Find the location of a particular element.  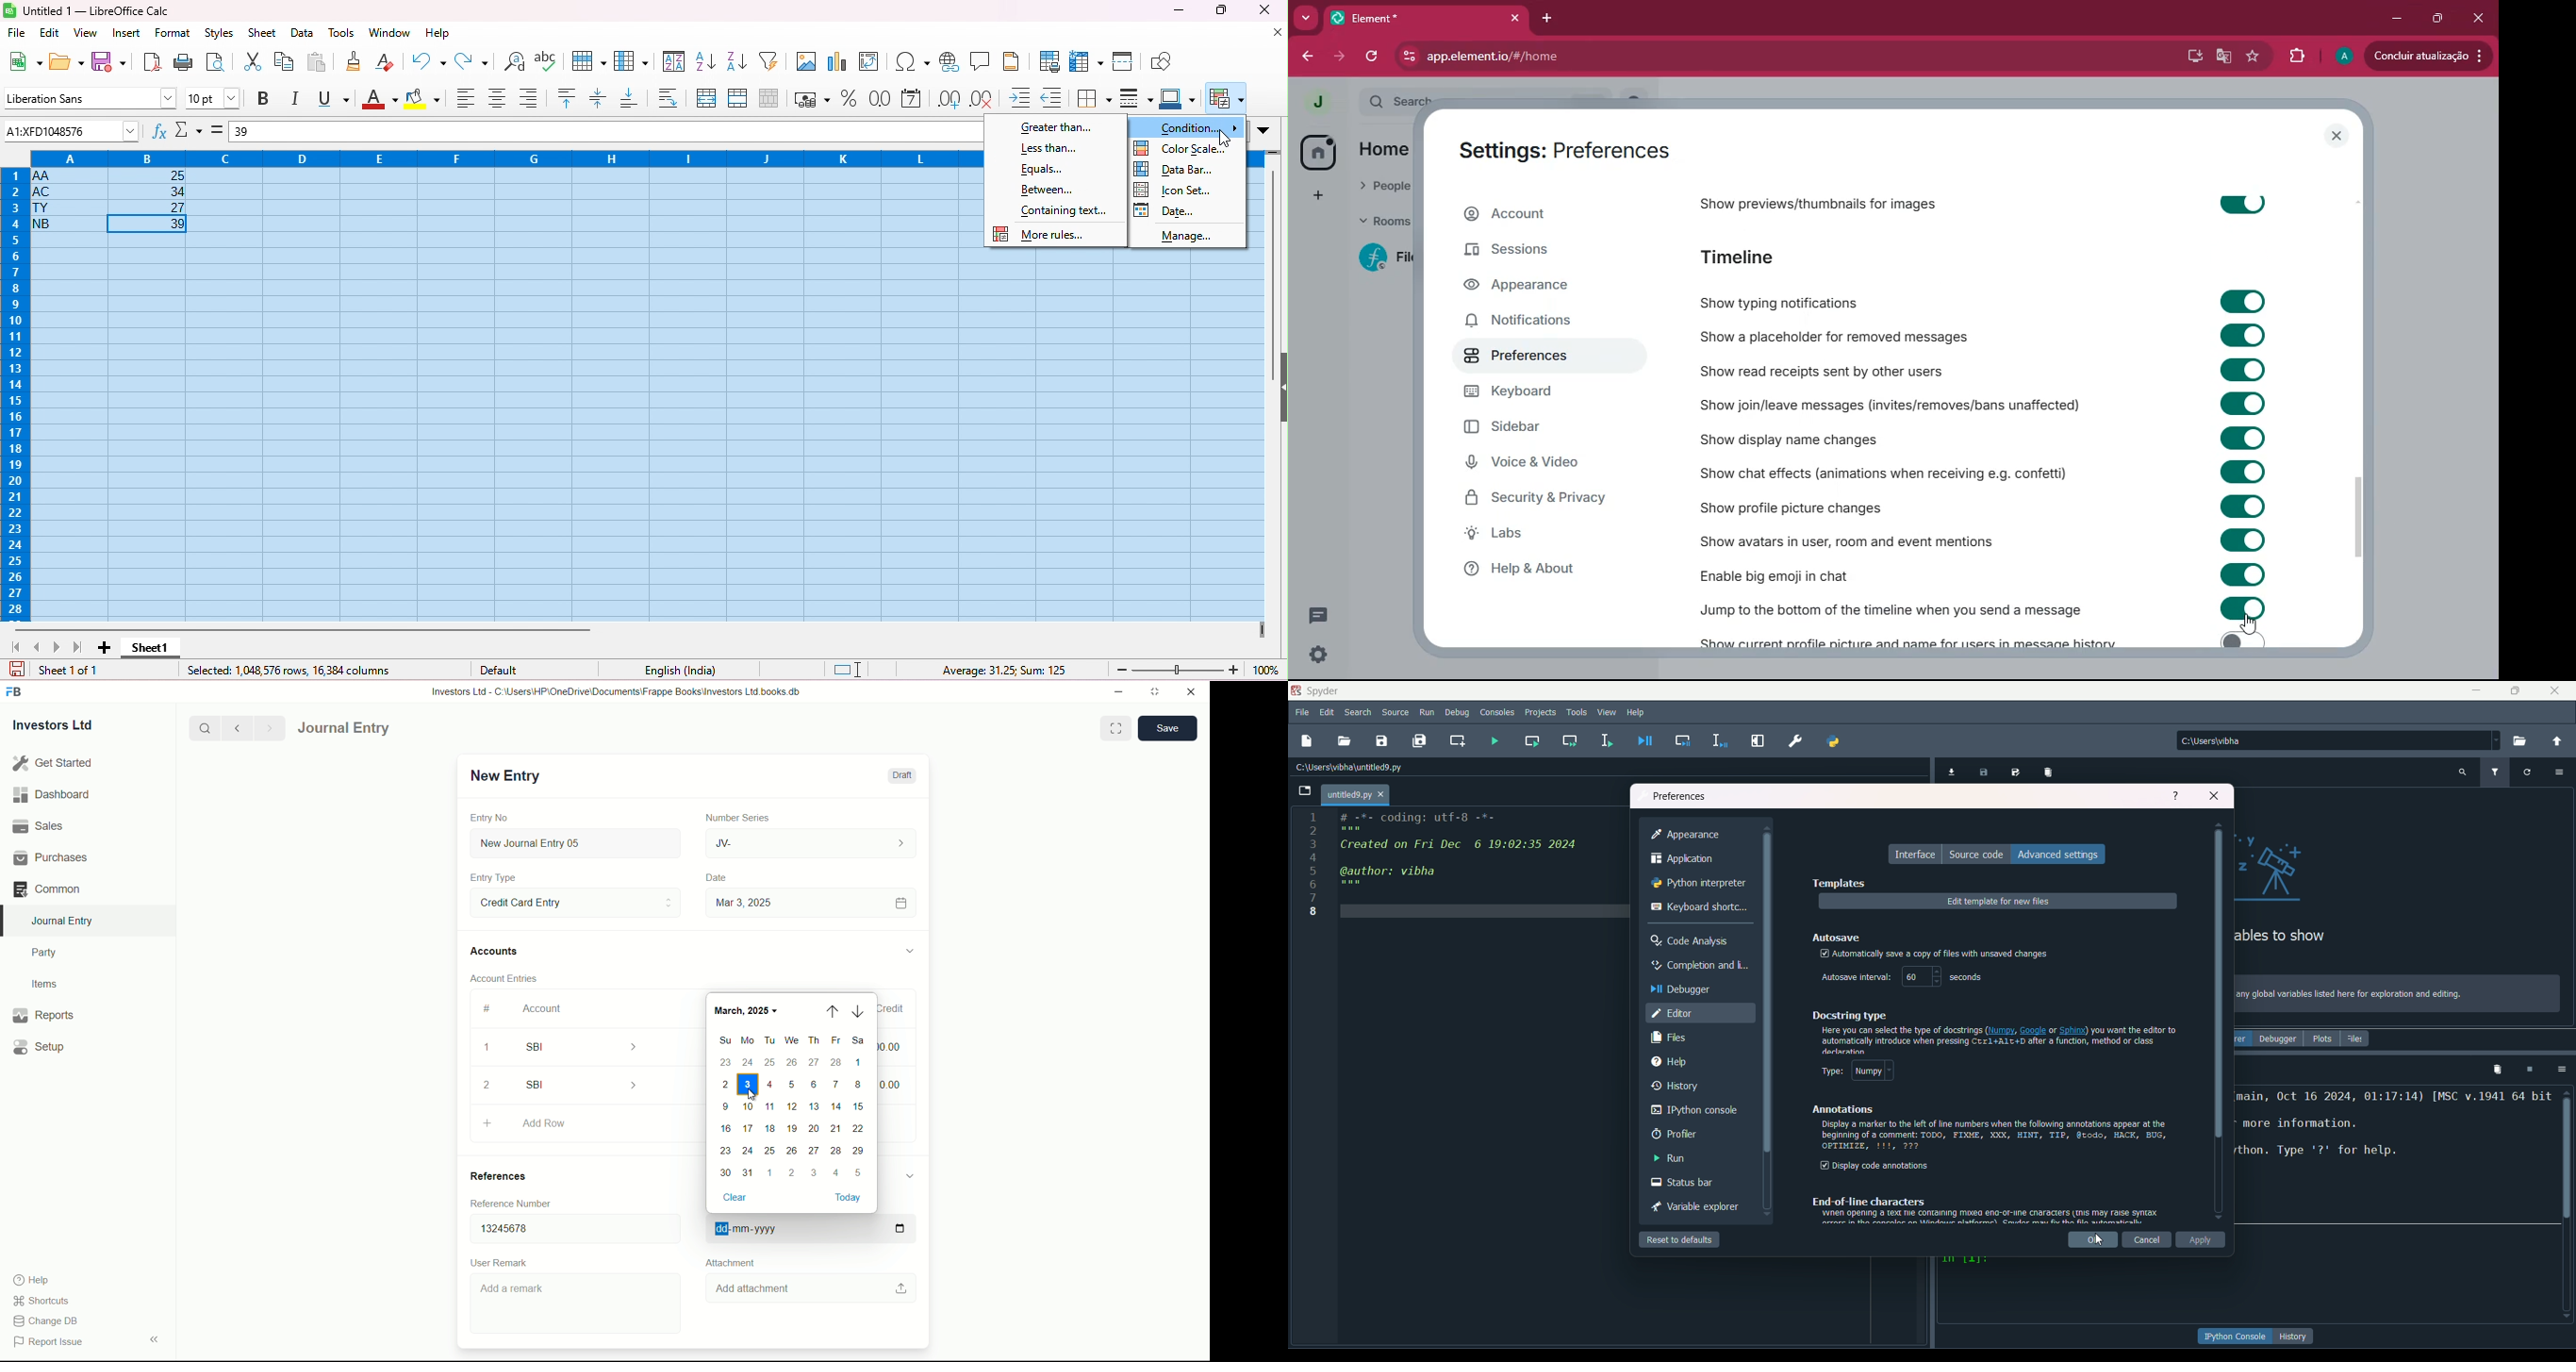

next sheet is located at coordinates (59, 647).